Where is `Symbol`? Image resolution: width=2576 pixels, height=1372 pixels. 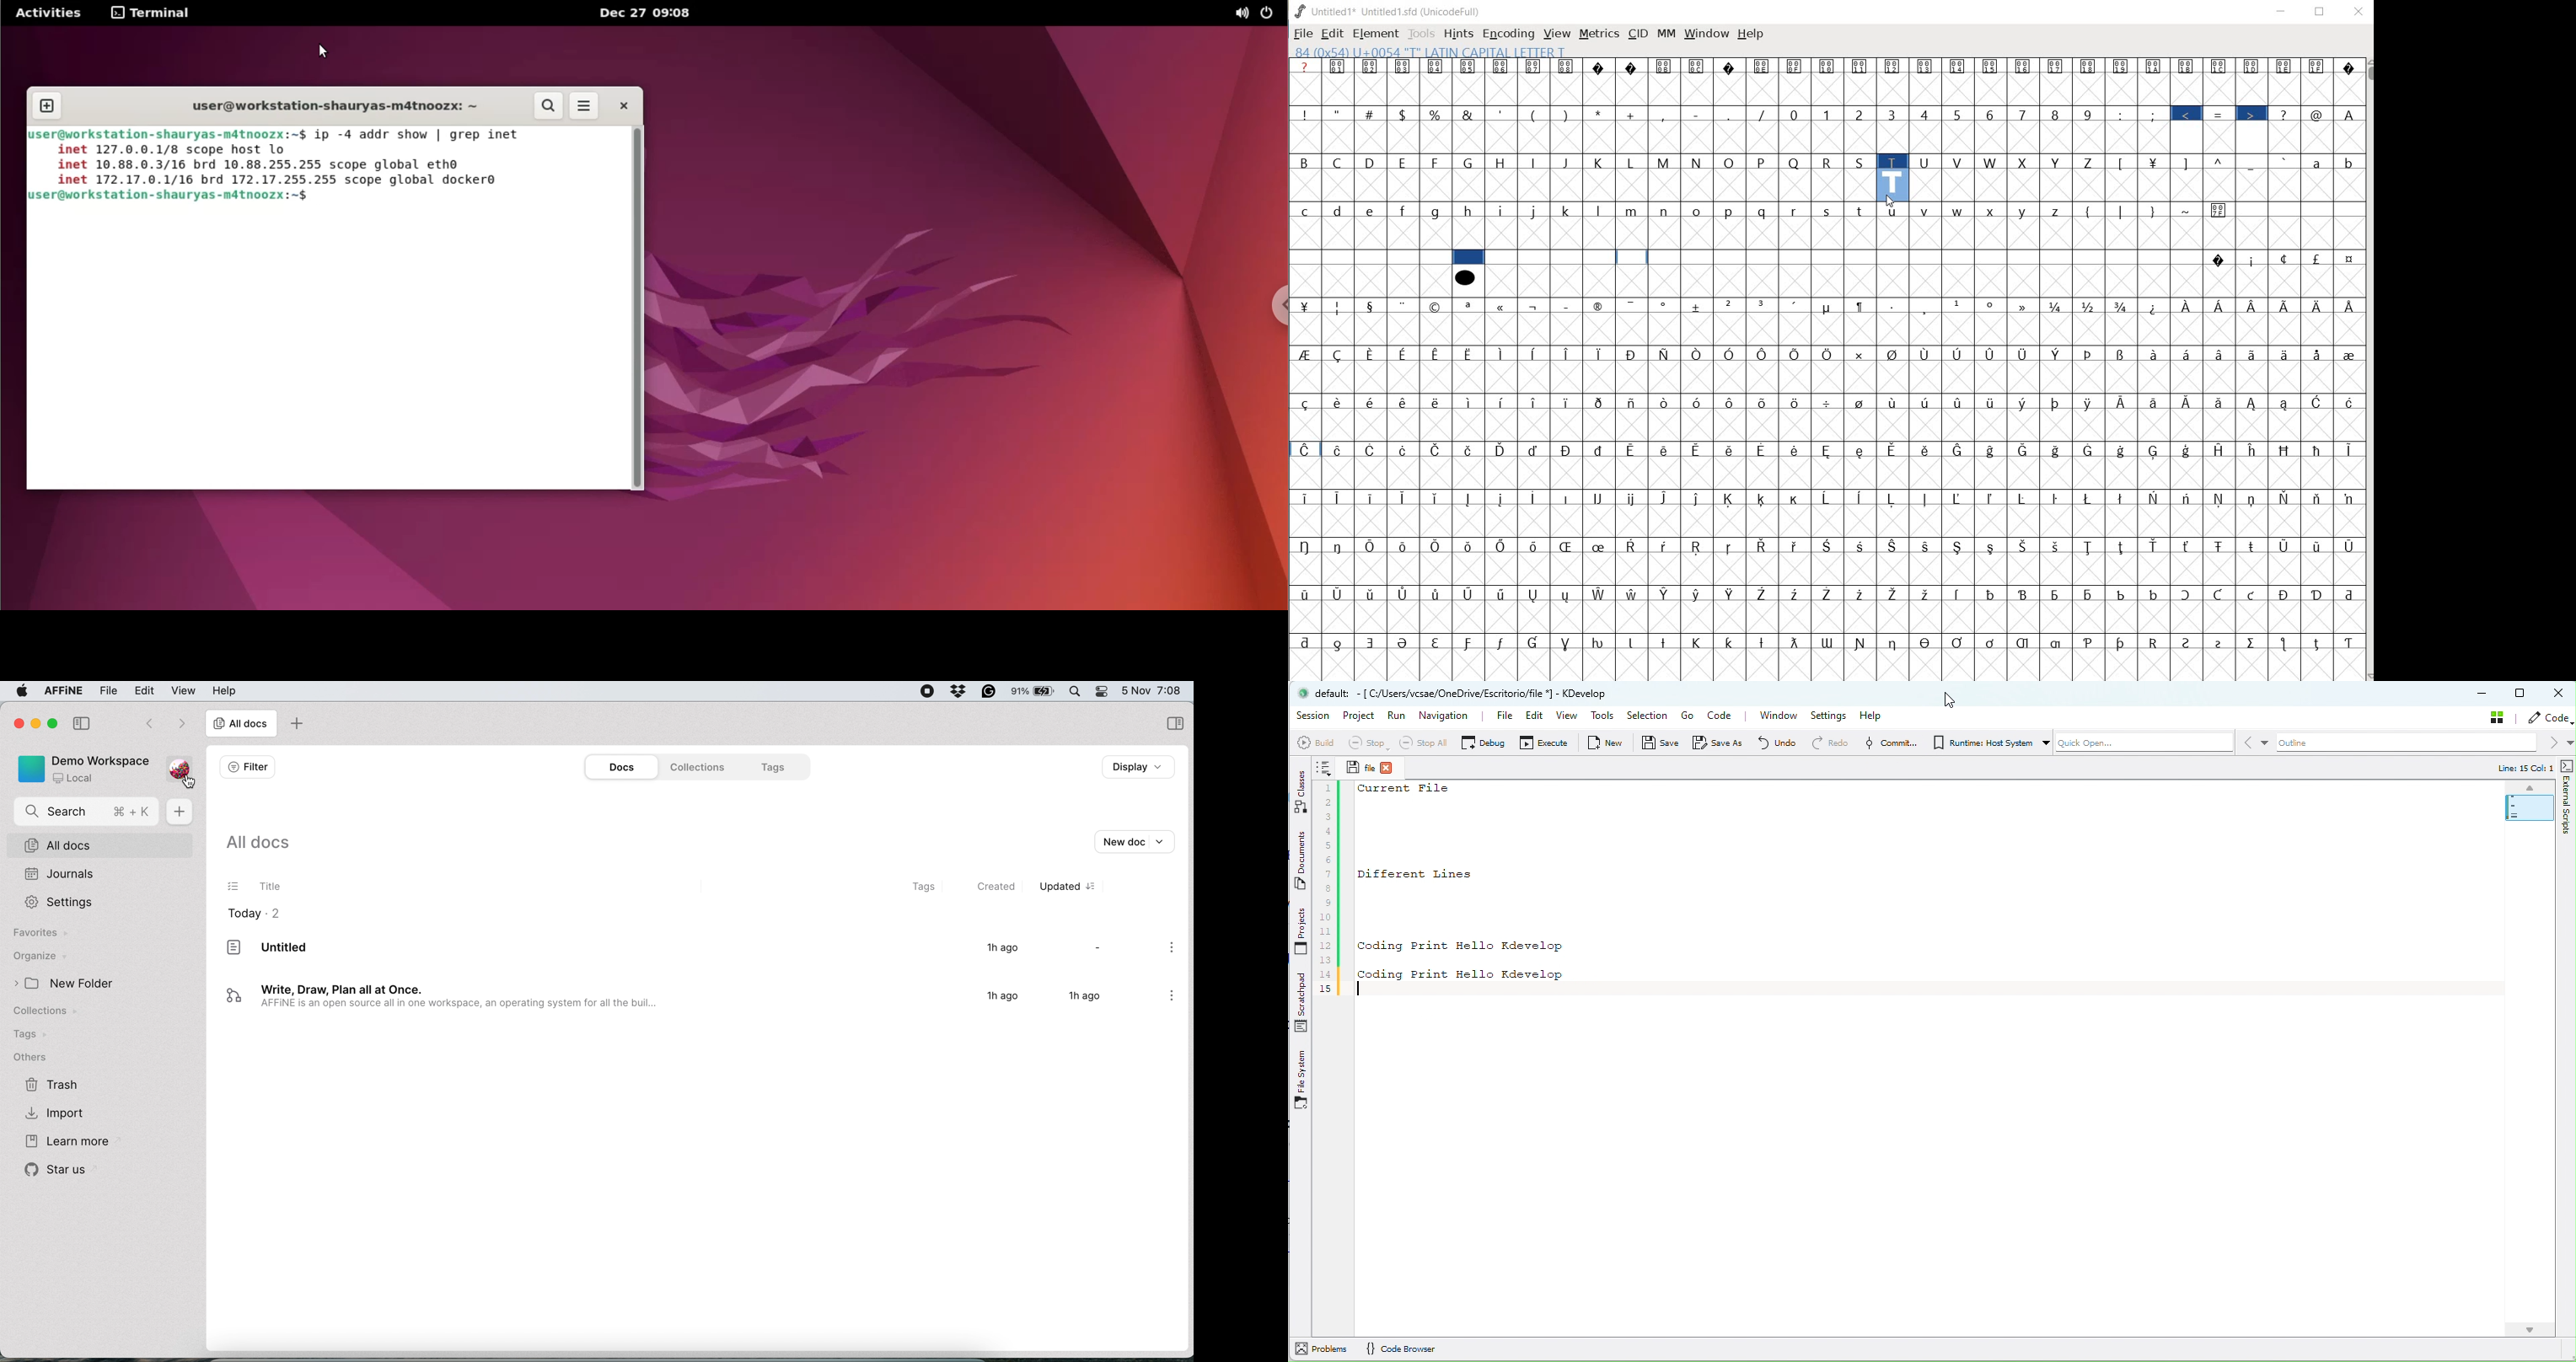 Symbol is located at coordinates (1958, 354).